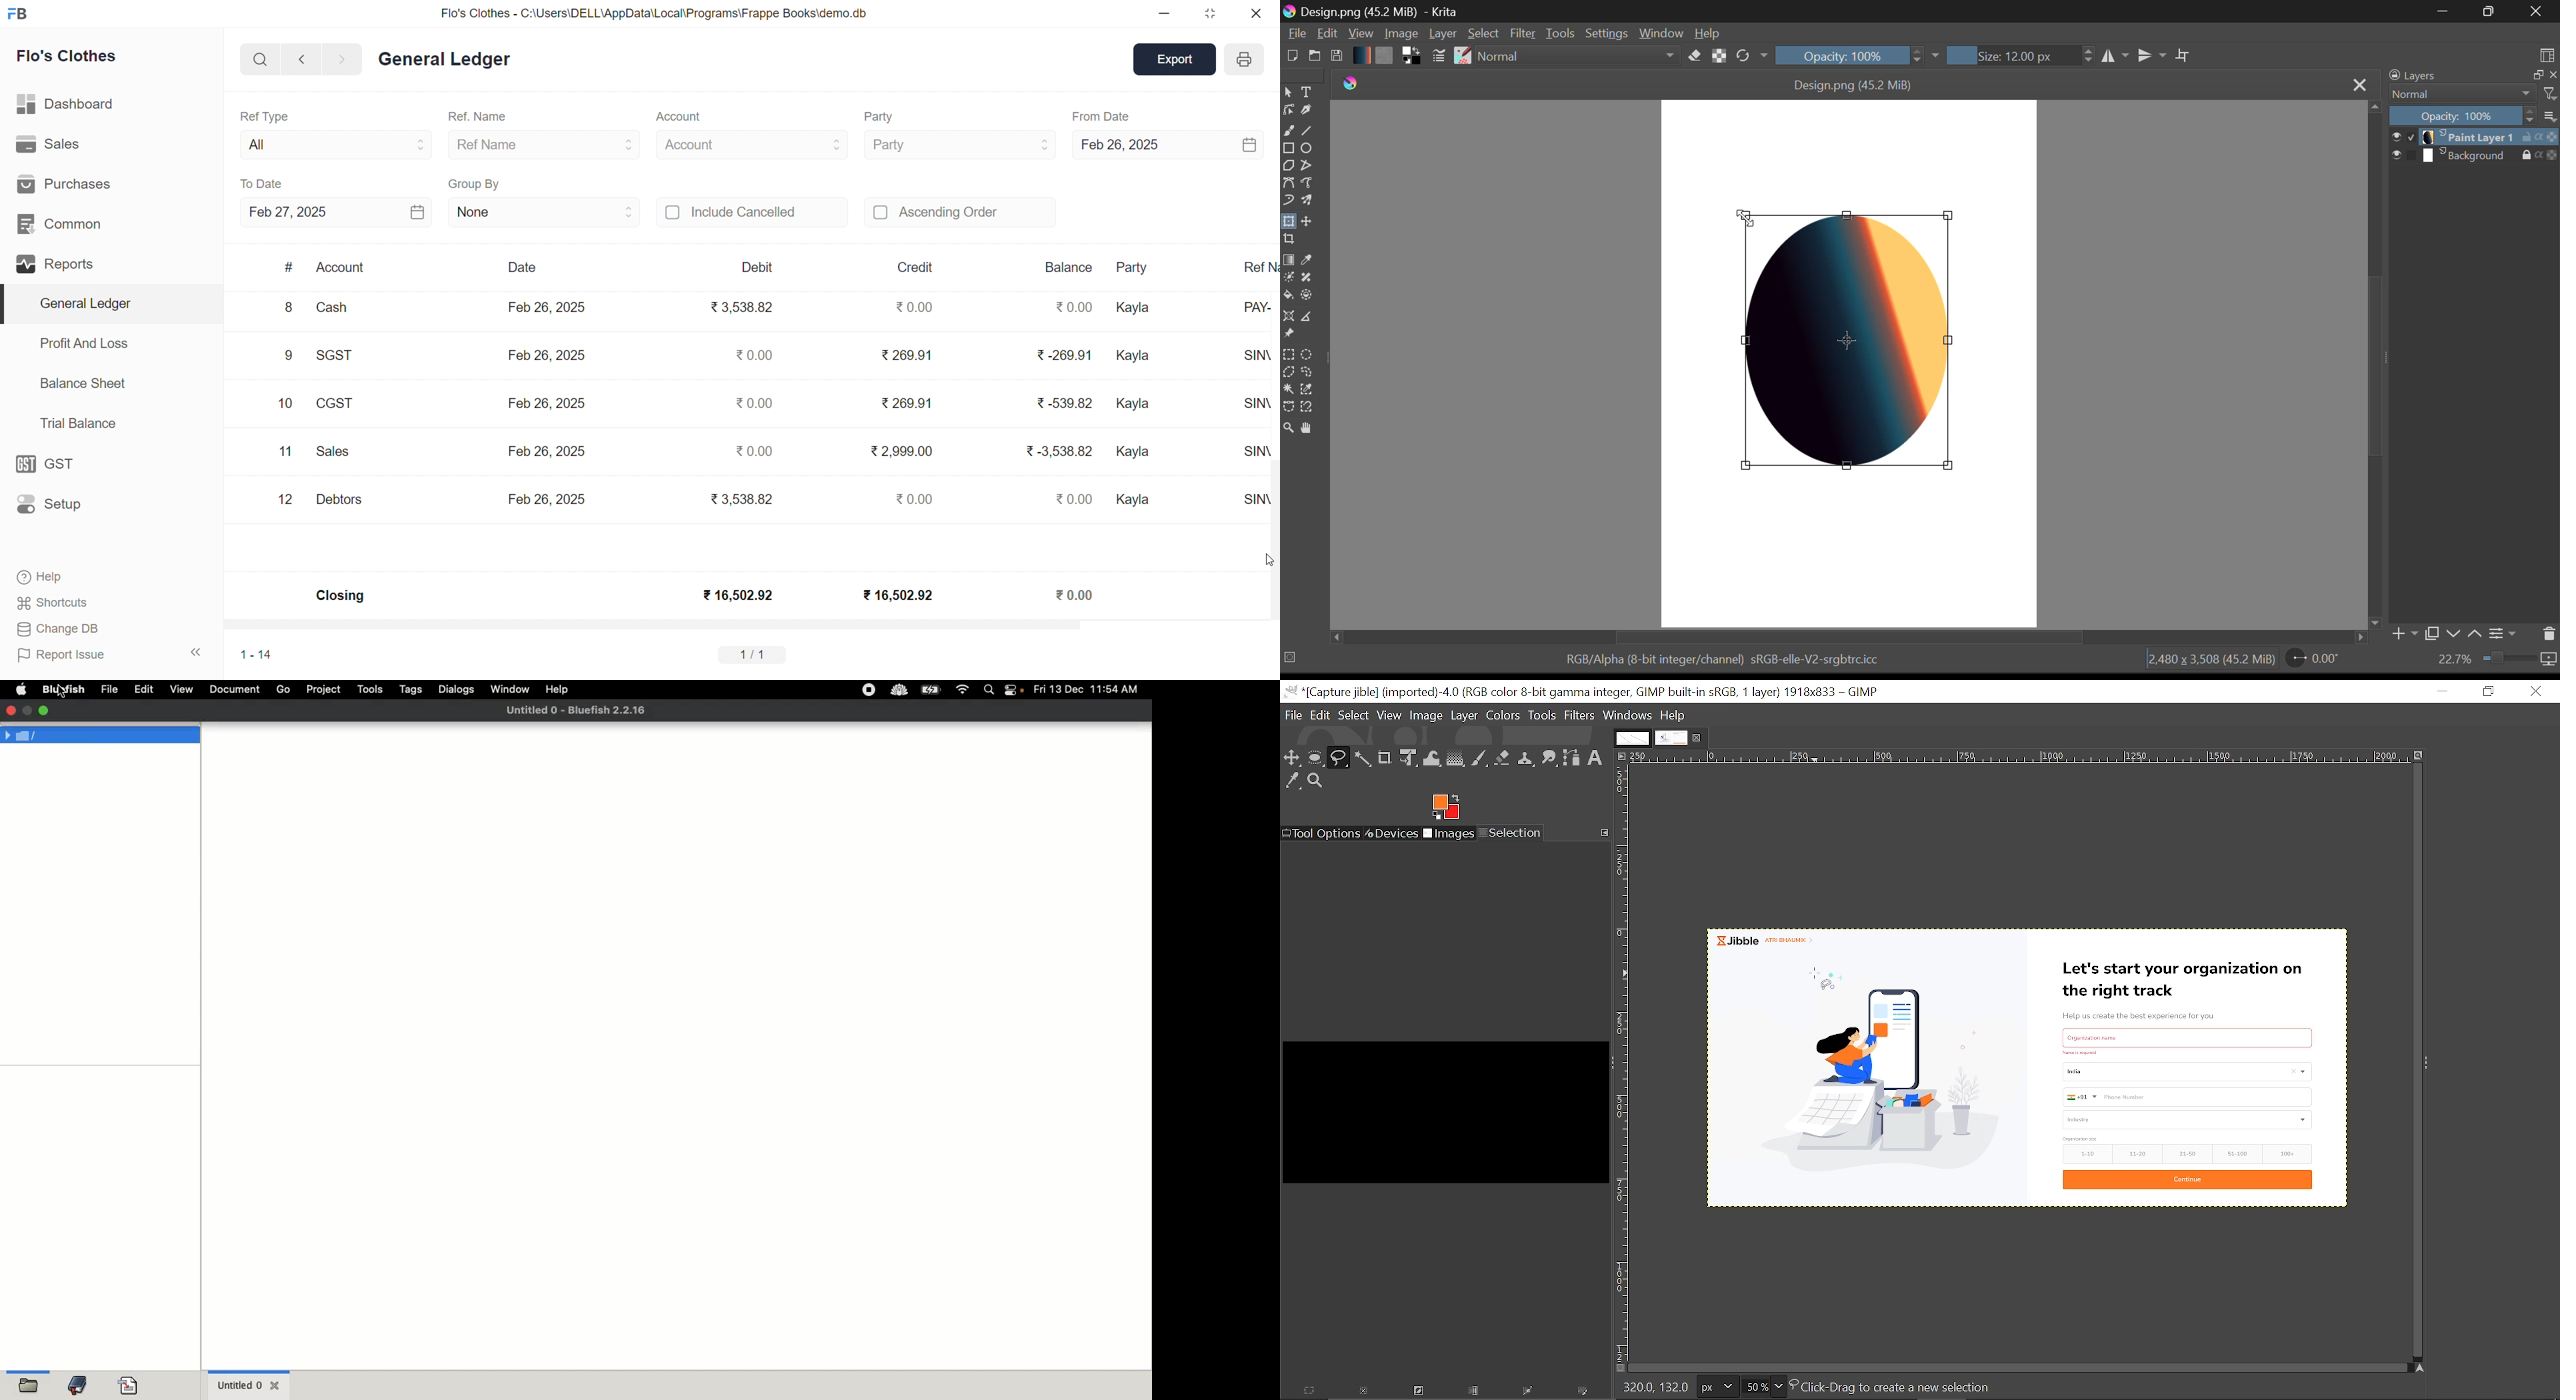 Image resolution: width=2576 pixels, height=1400 pixels. I want to click on Ellipses, so click(1307, 149).